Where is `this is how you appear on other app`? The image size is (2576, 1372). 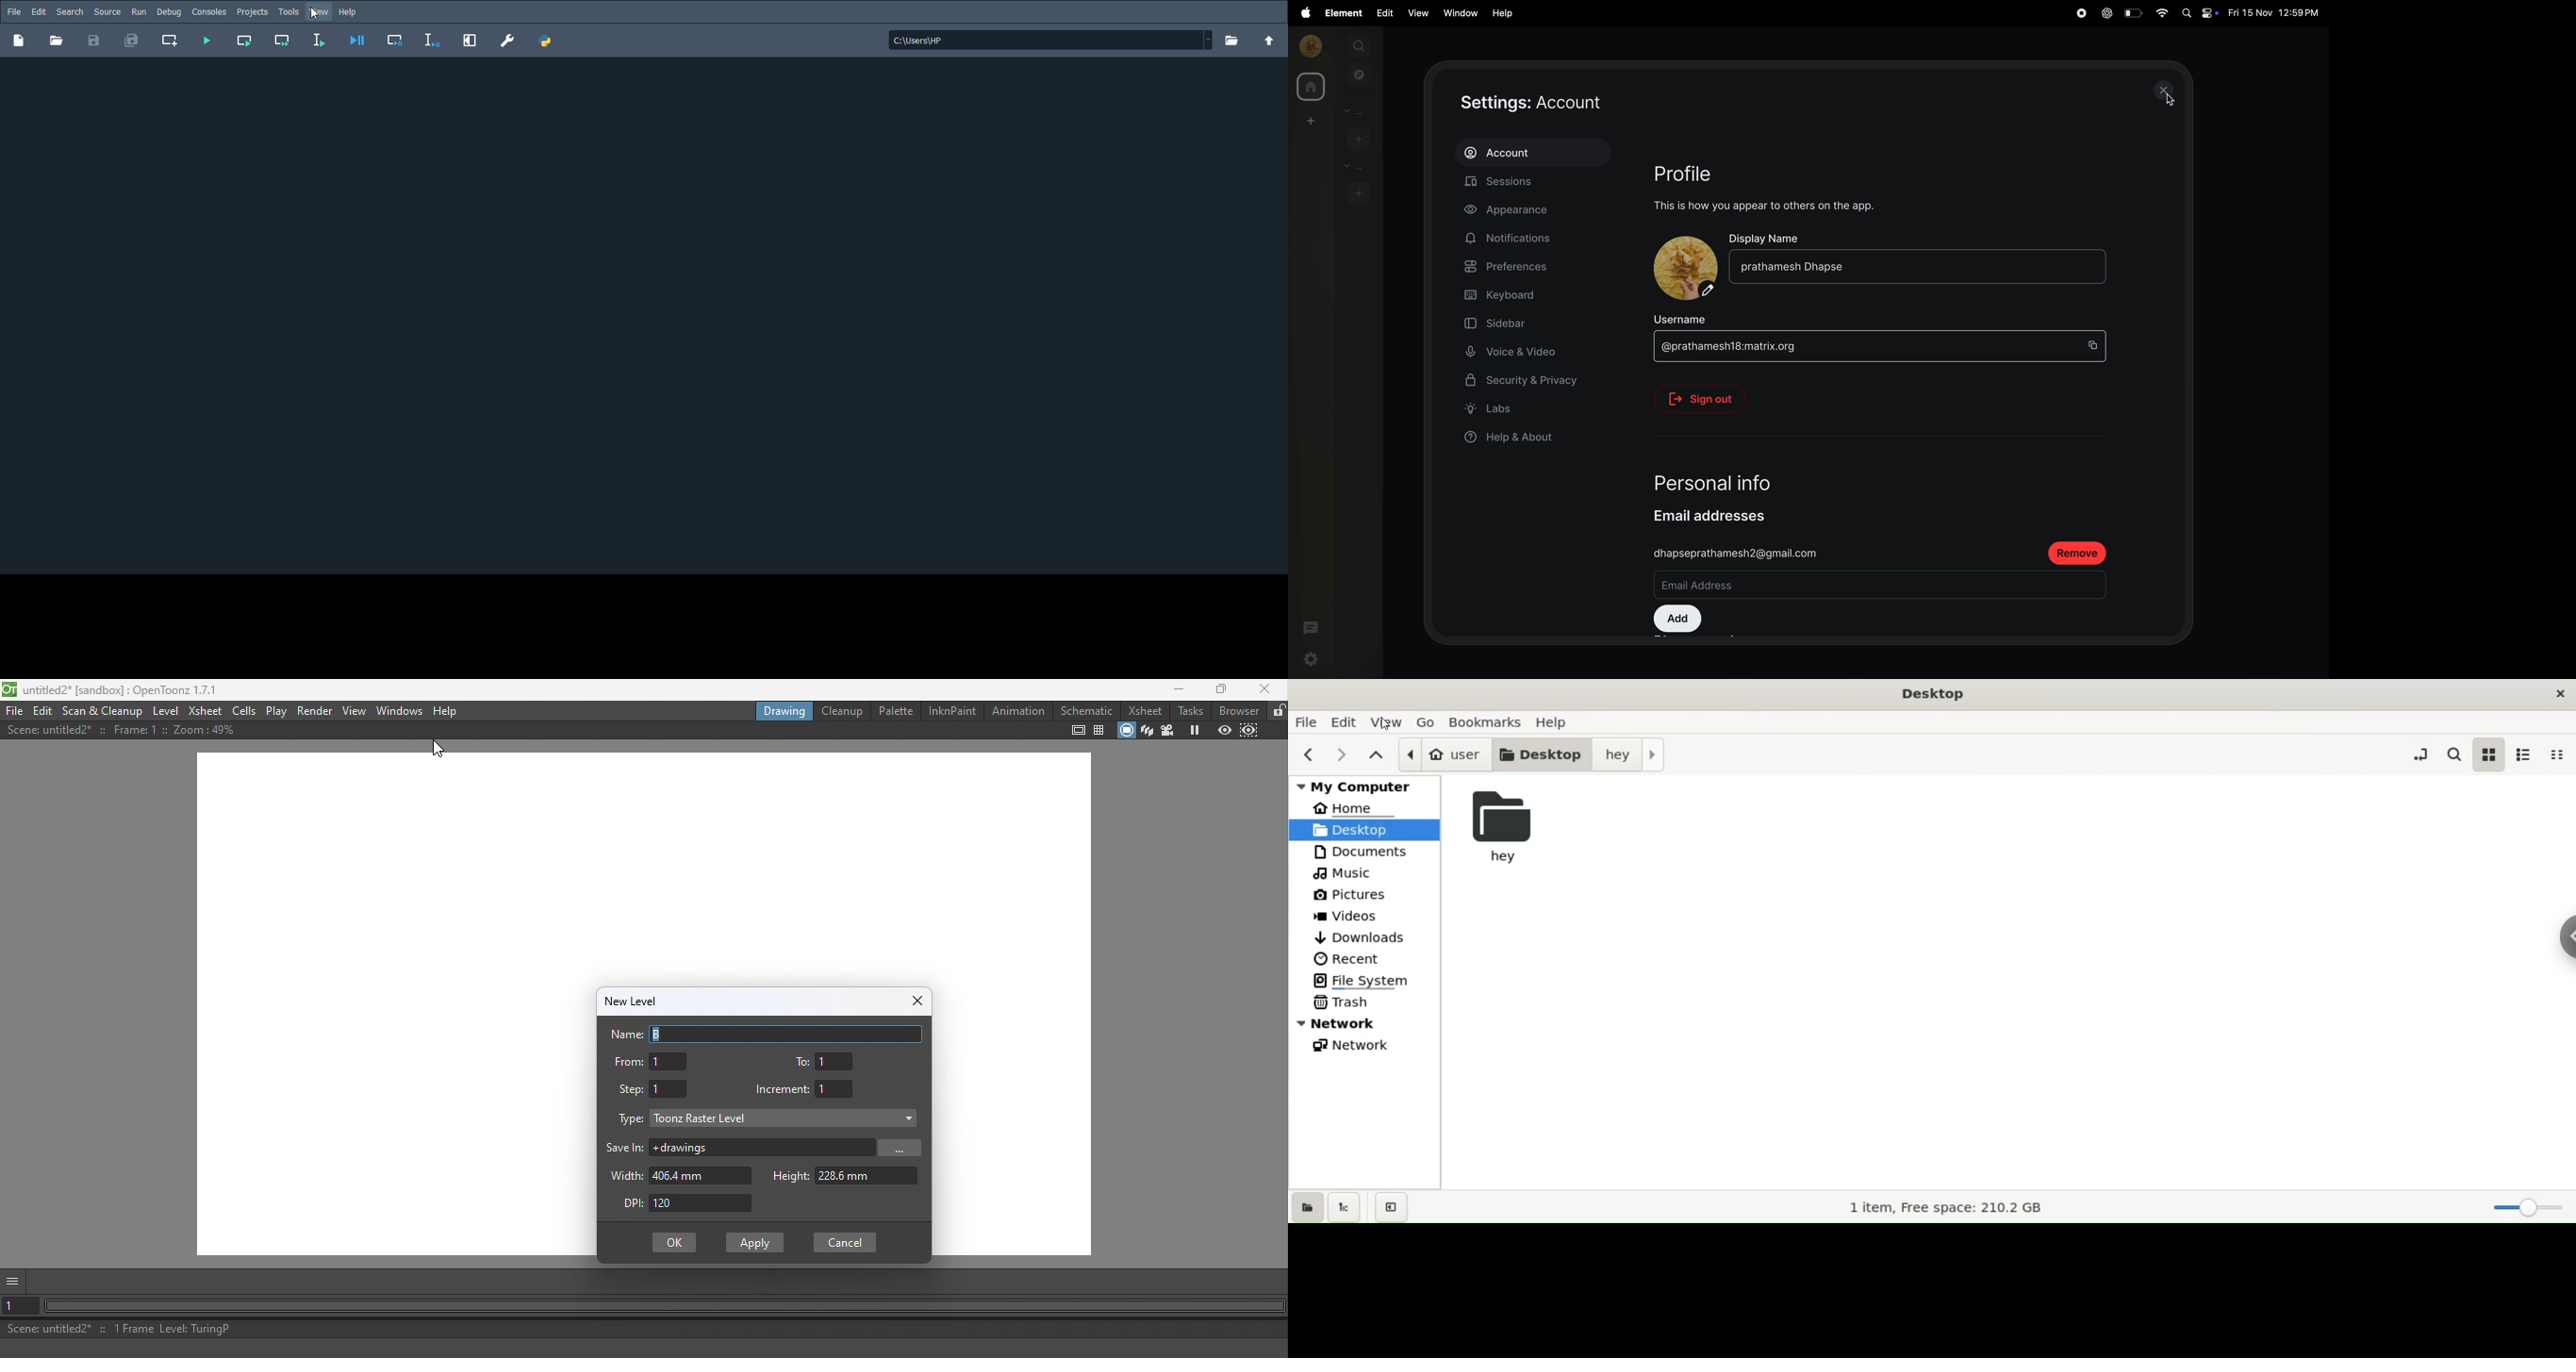 this is how you appear on other app is located at coordinates (1773, 206).